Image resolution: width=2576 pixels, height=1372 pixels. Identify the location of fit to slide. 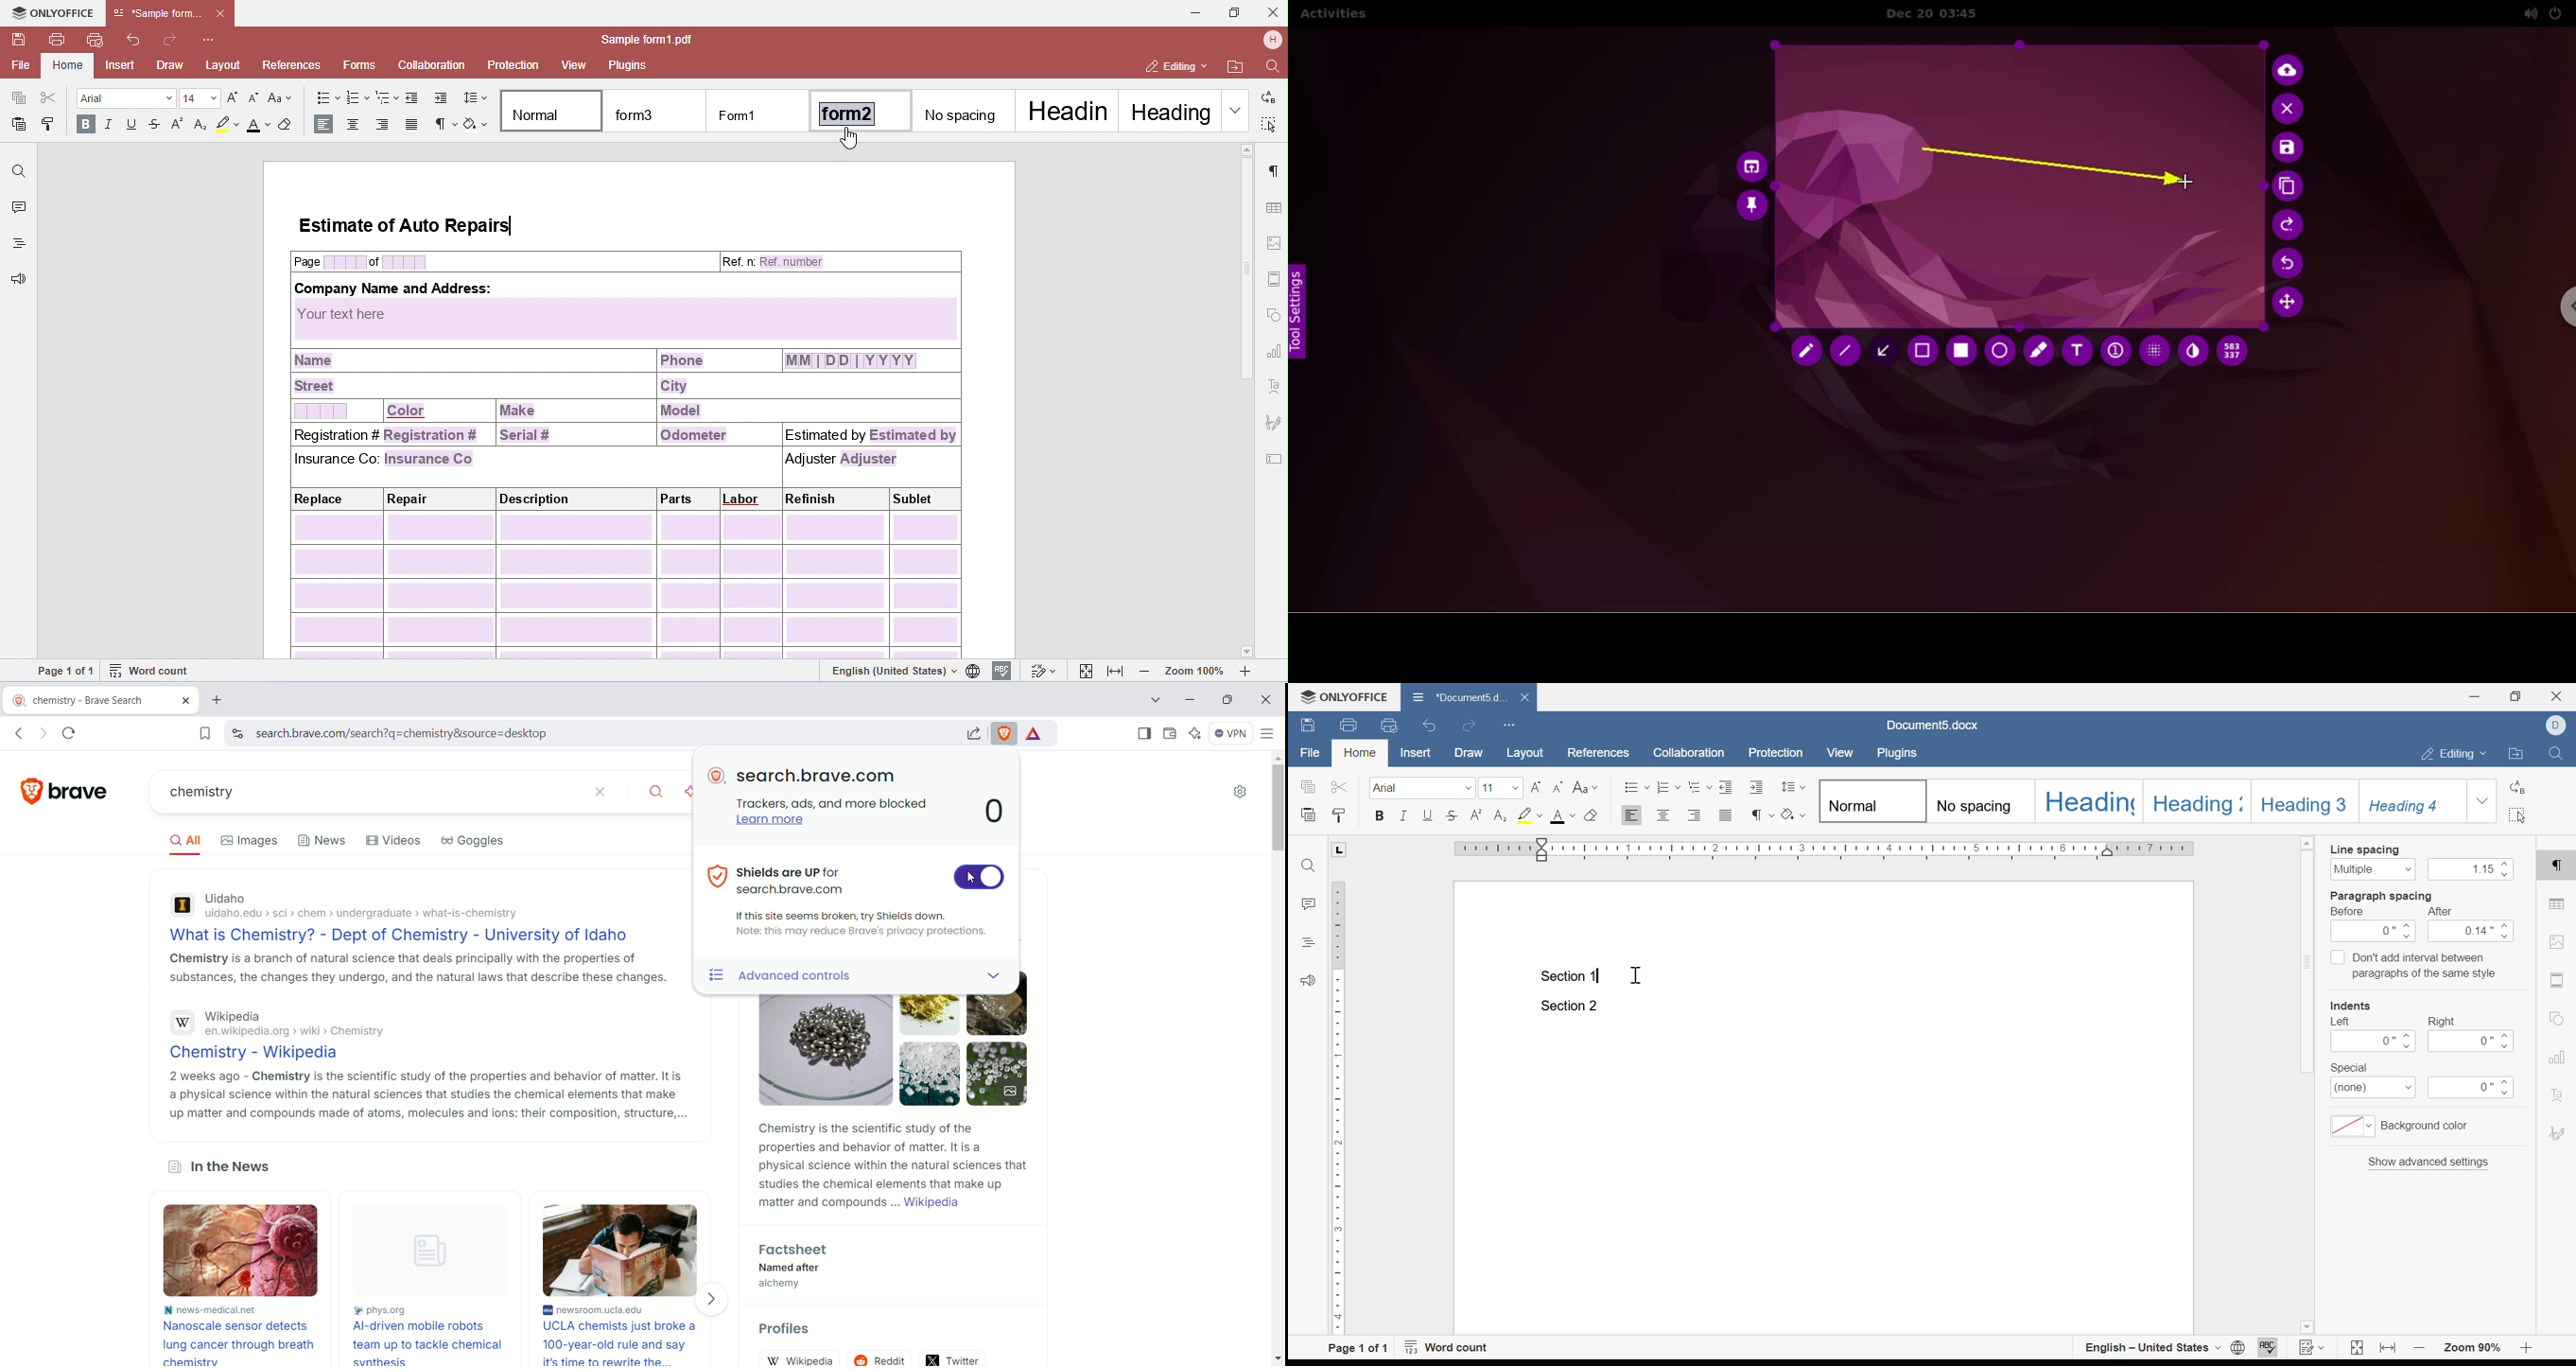
(2357, 1348).